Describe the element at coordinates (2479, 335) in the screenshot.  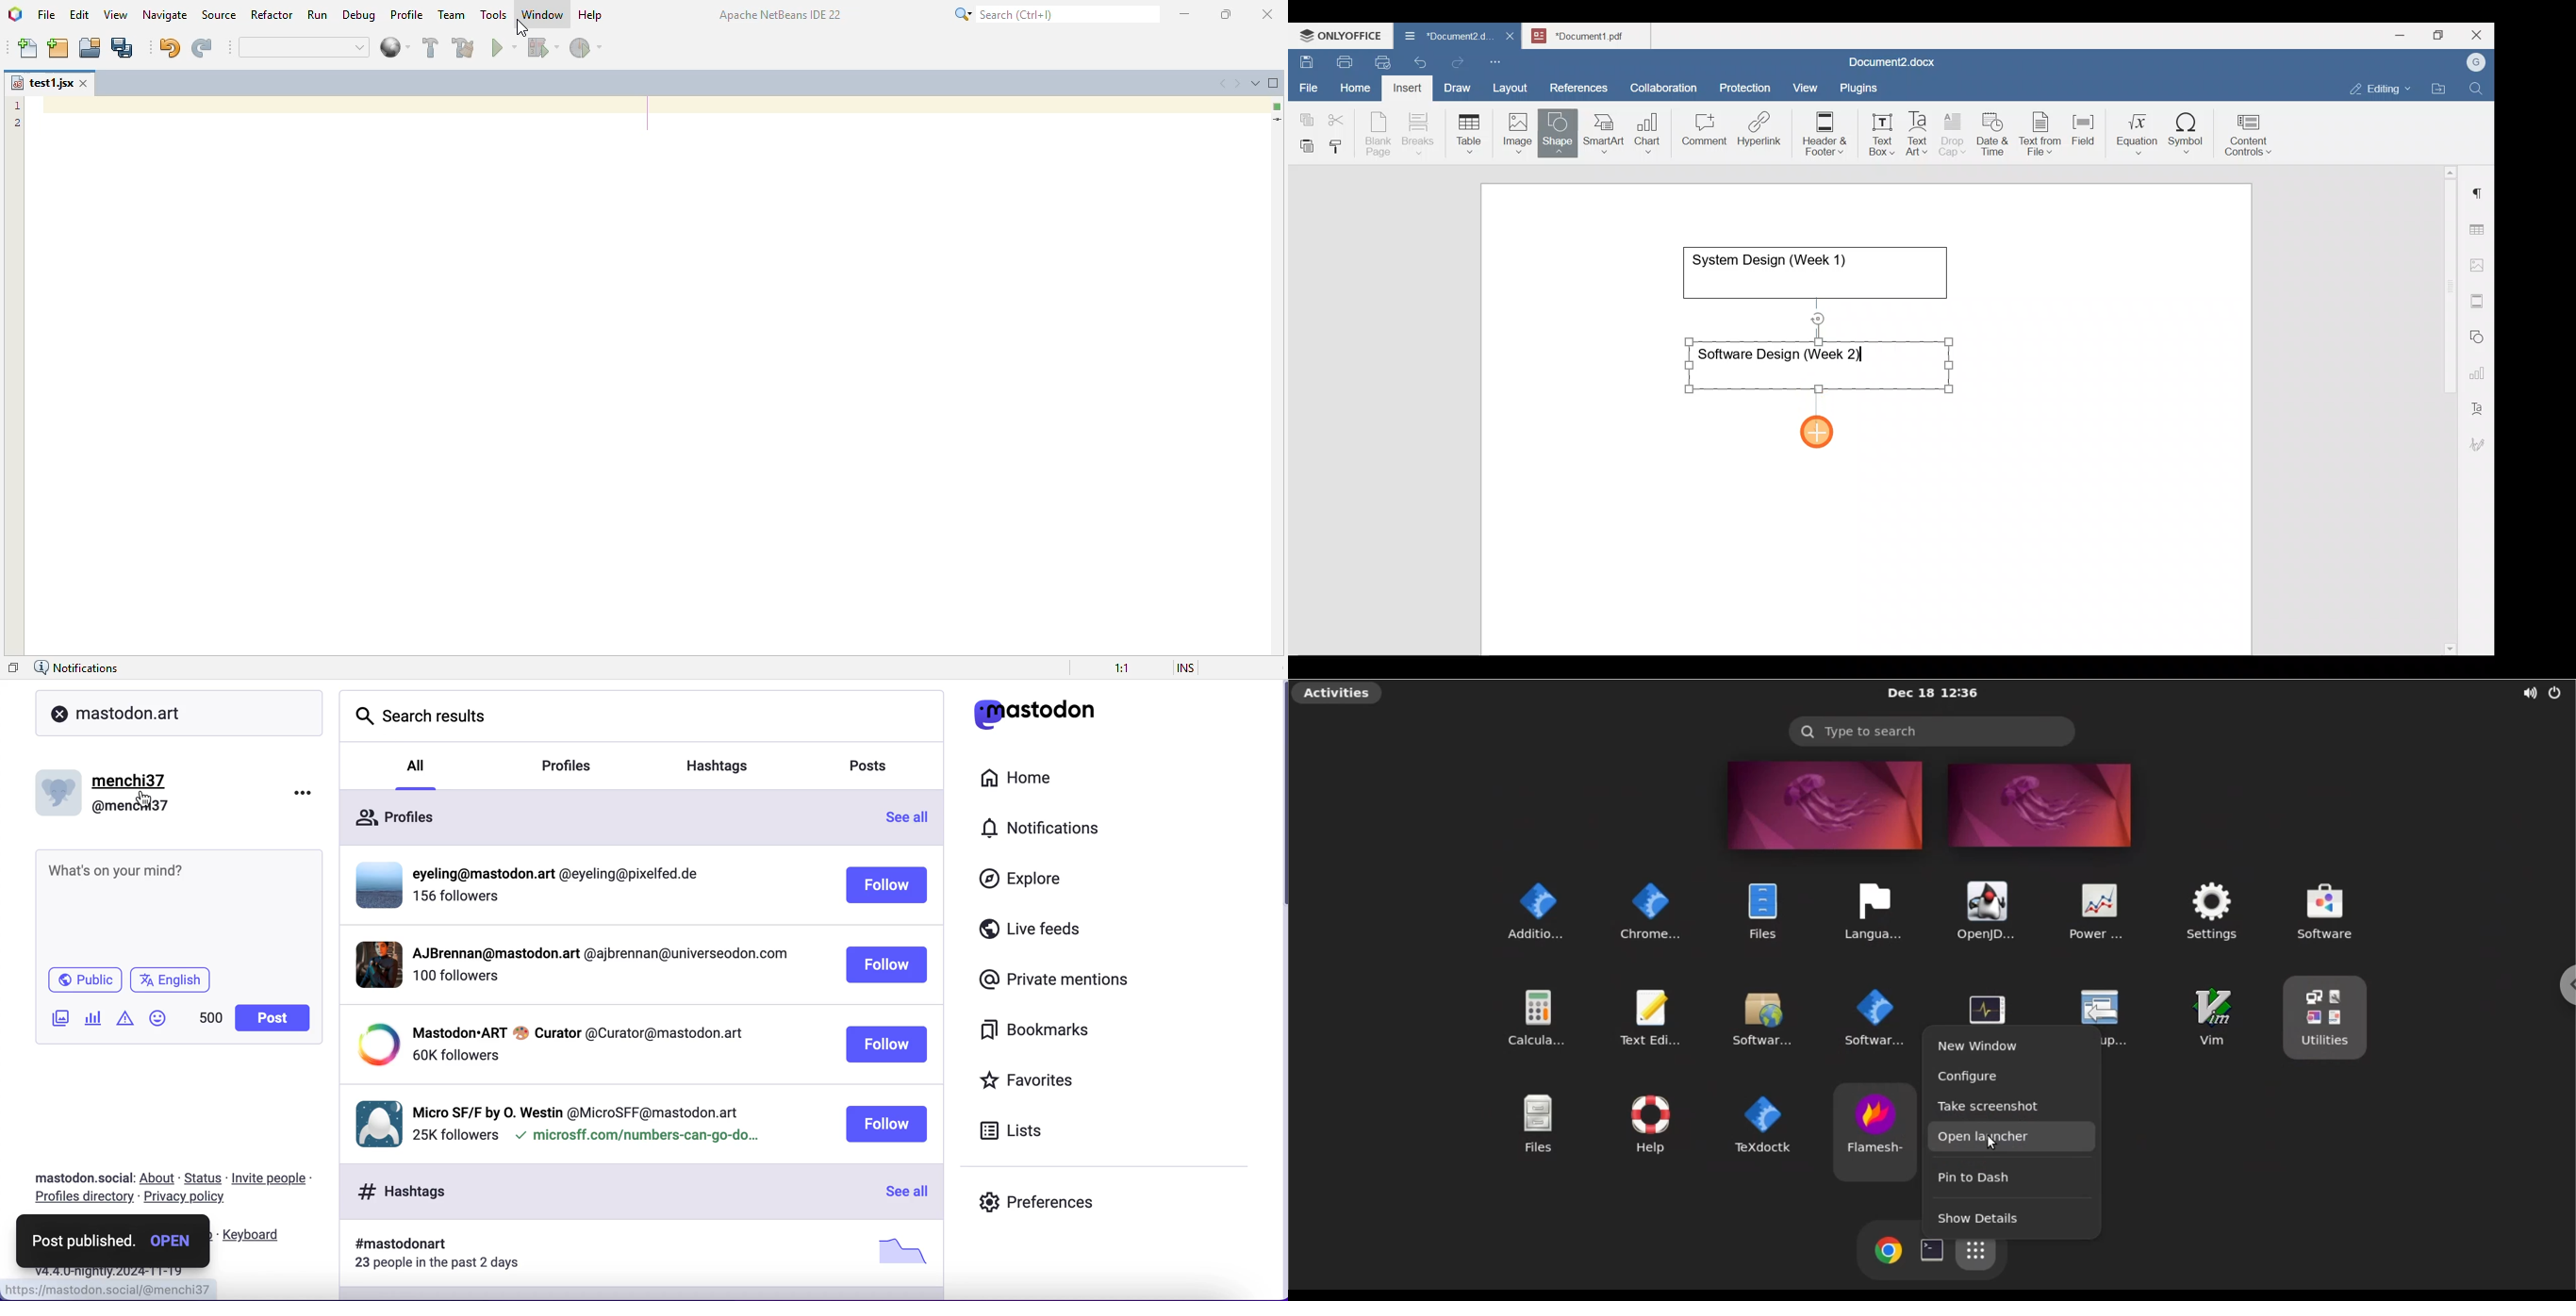
I see `Shapes settings` at that location.